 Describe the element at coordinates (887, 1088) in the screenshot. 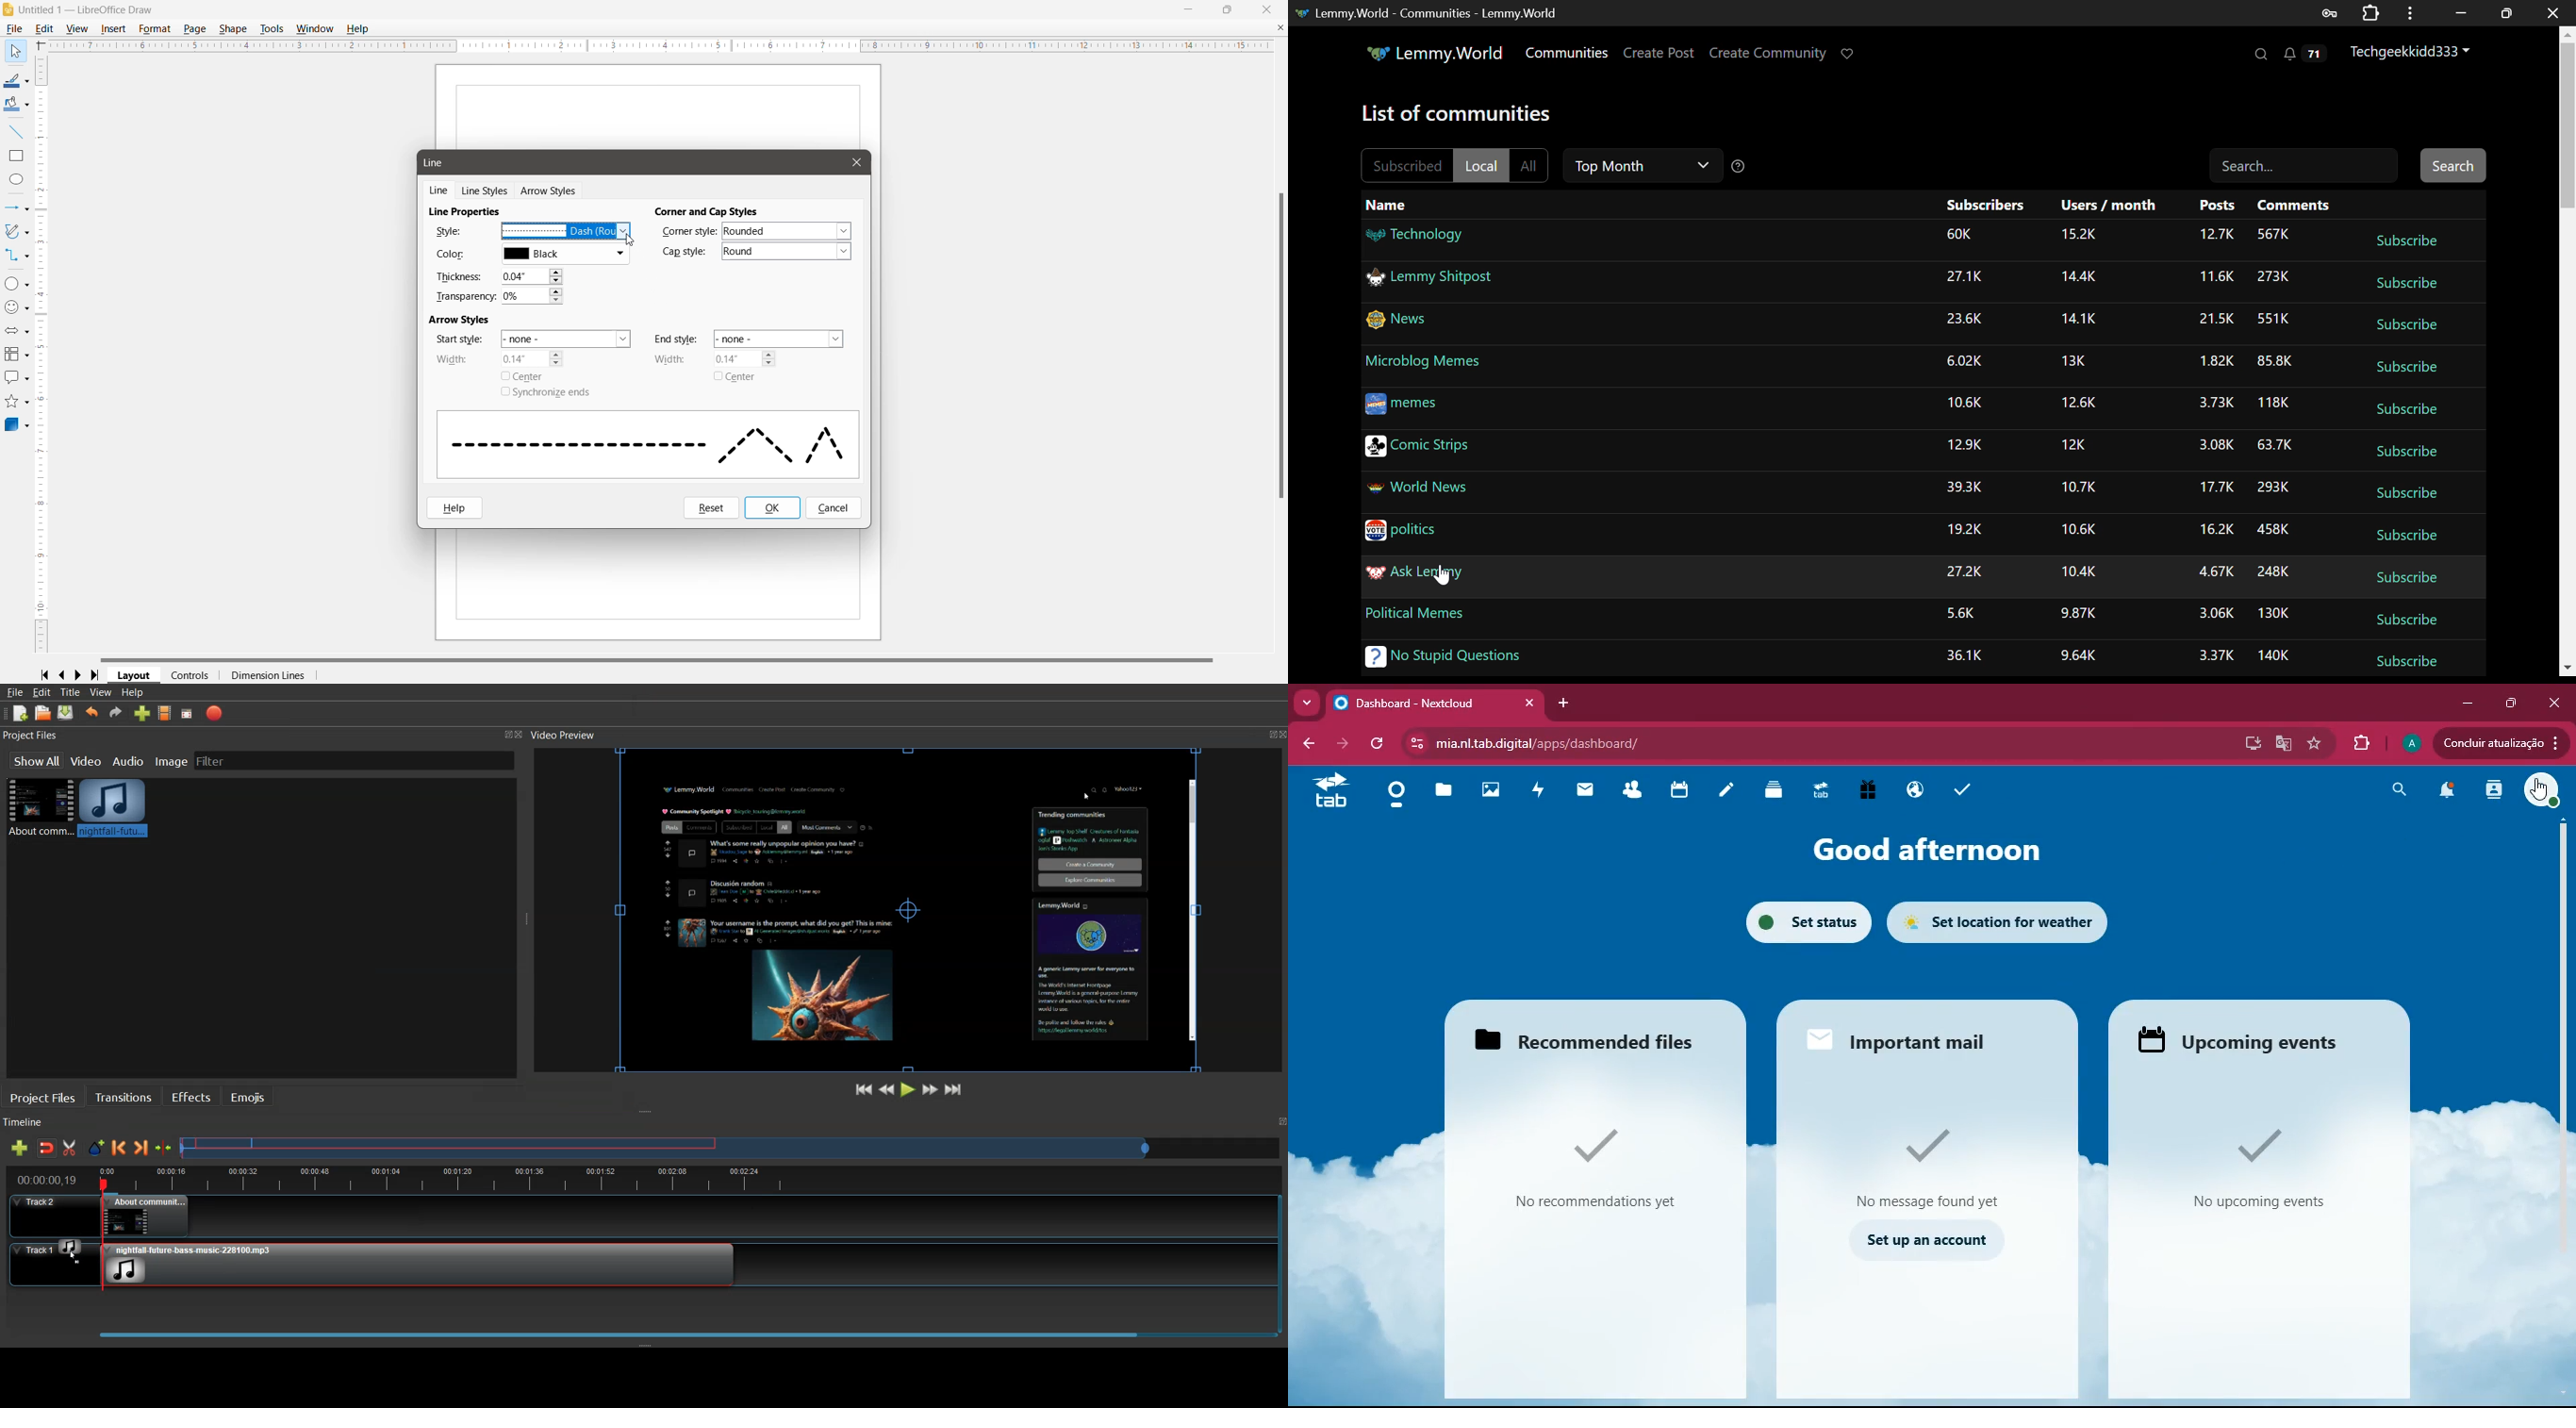

I see `Rewind` at that location.